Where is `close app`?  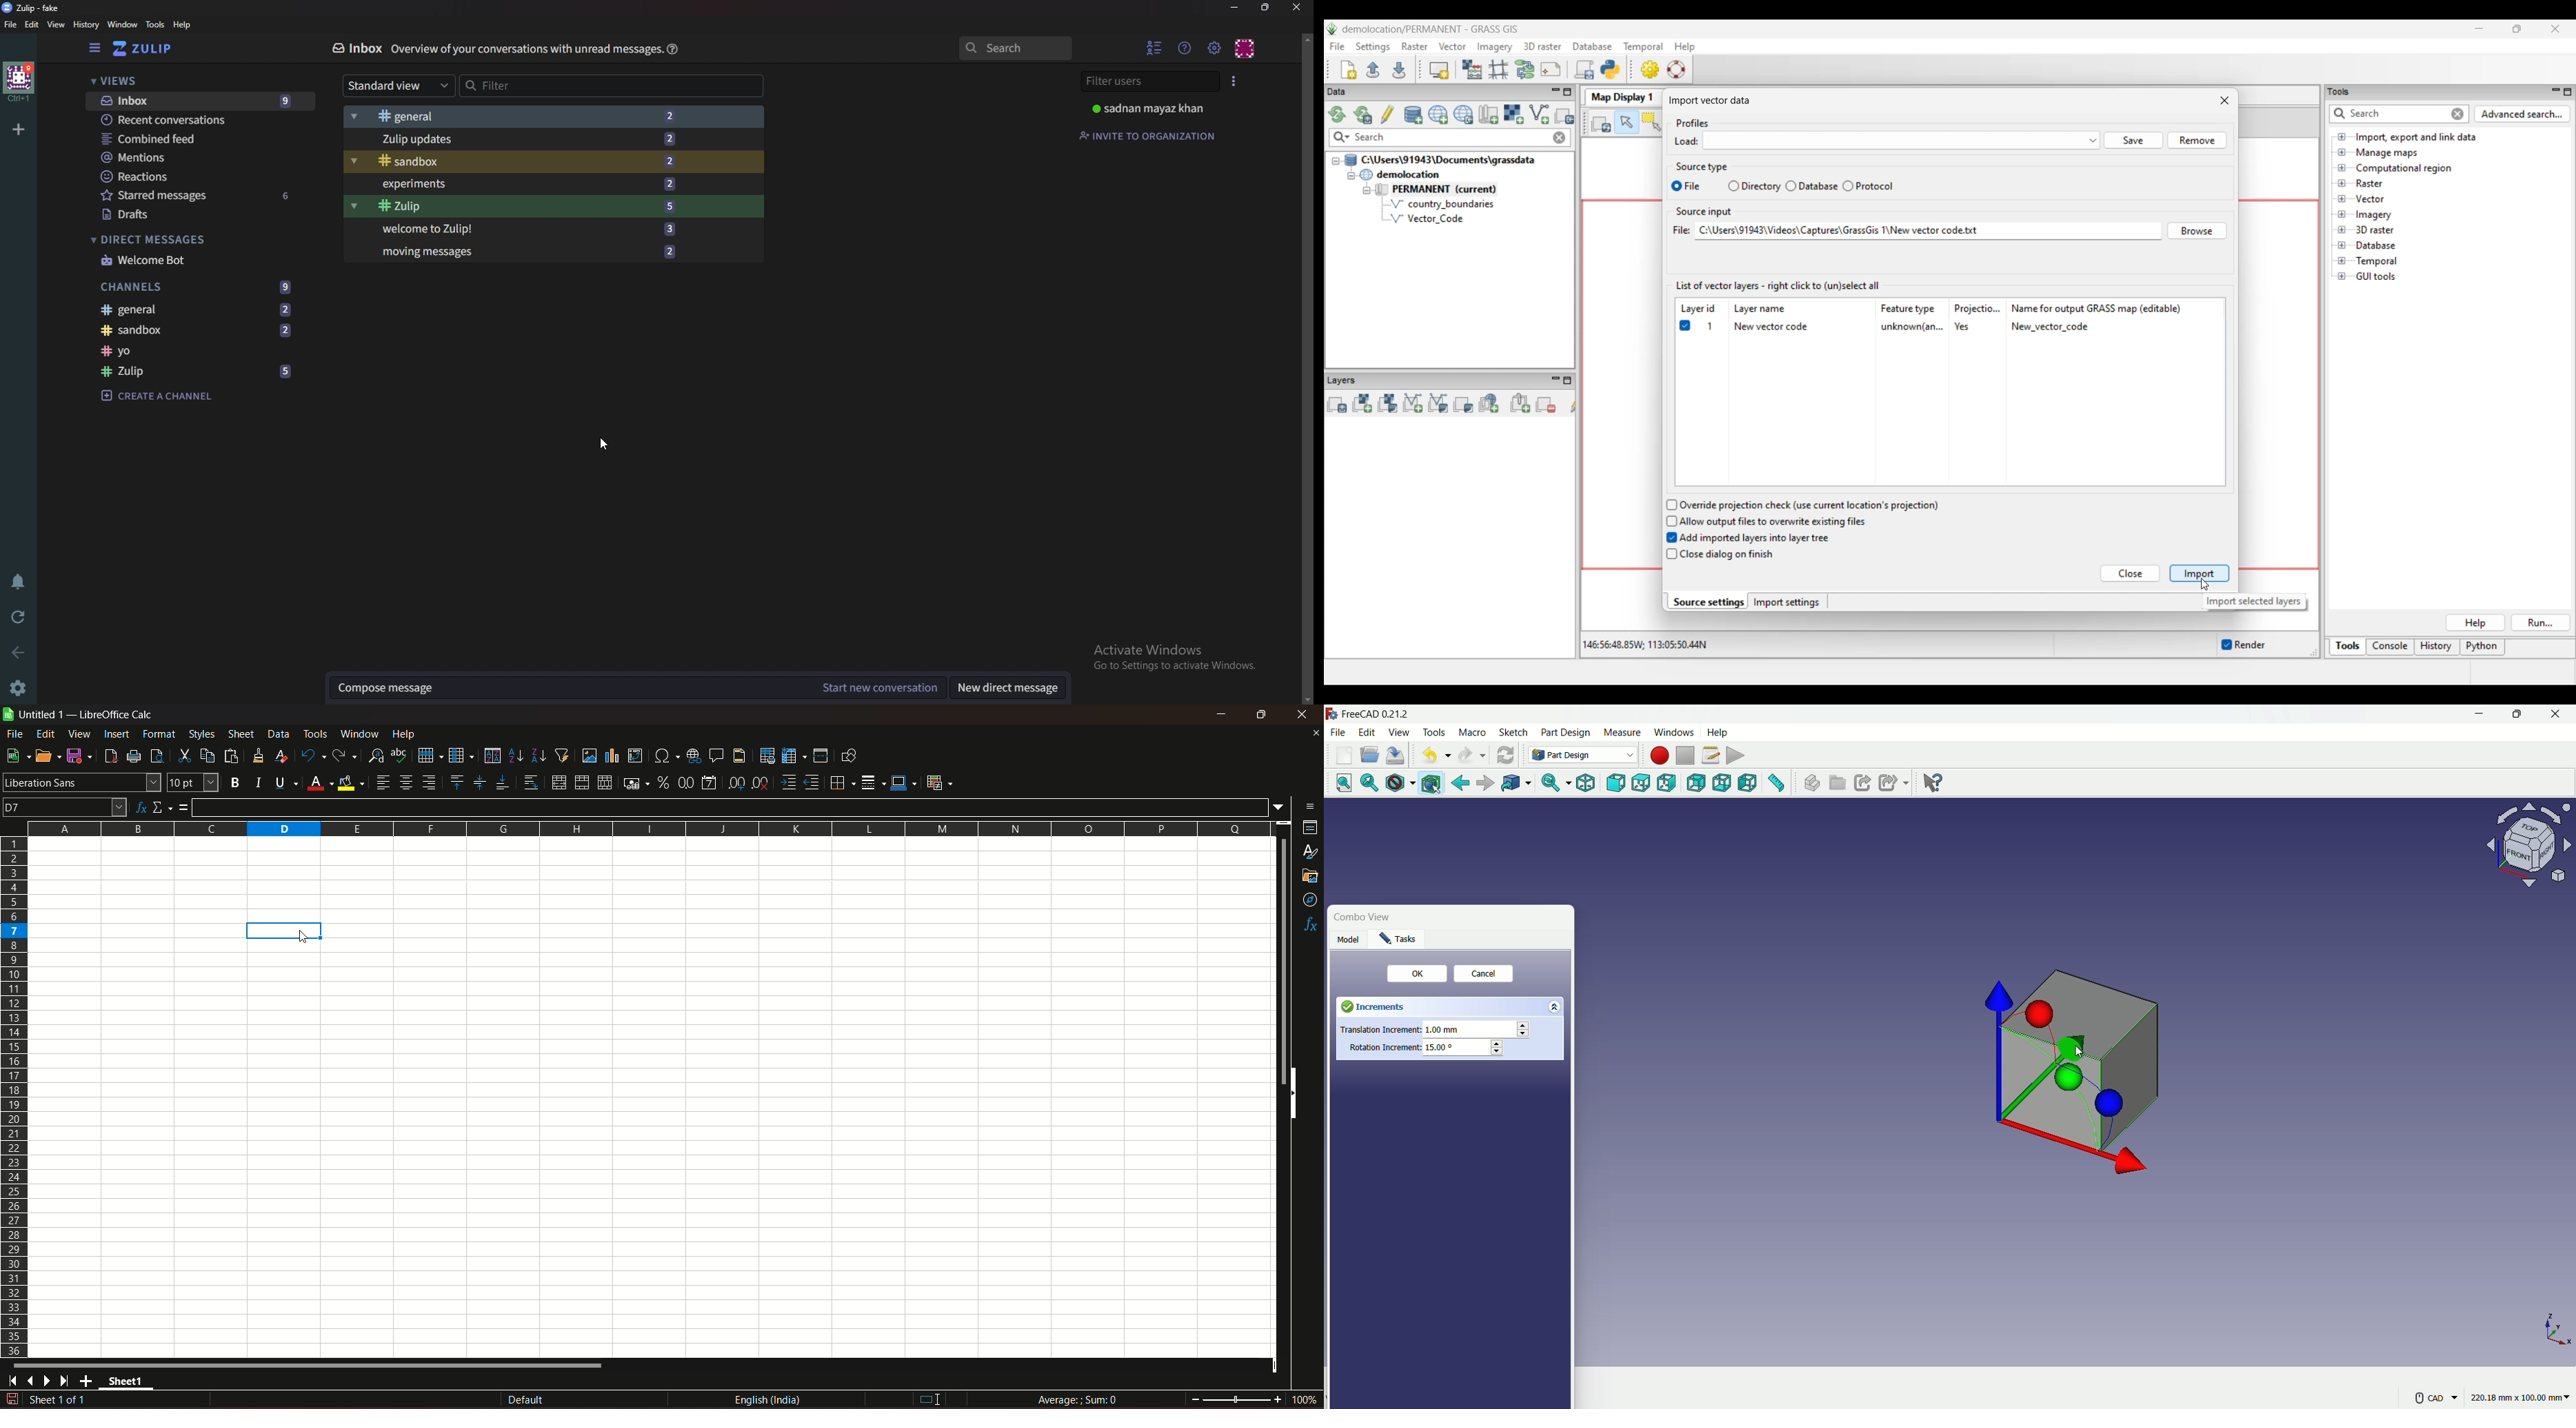
close app is located at coordinates (2557, 714).